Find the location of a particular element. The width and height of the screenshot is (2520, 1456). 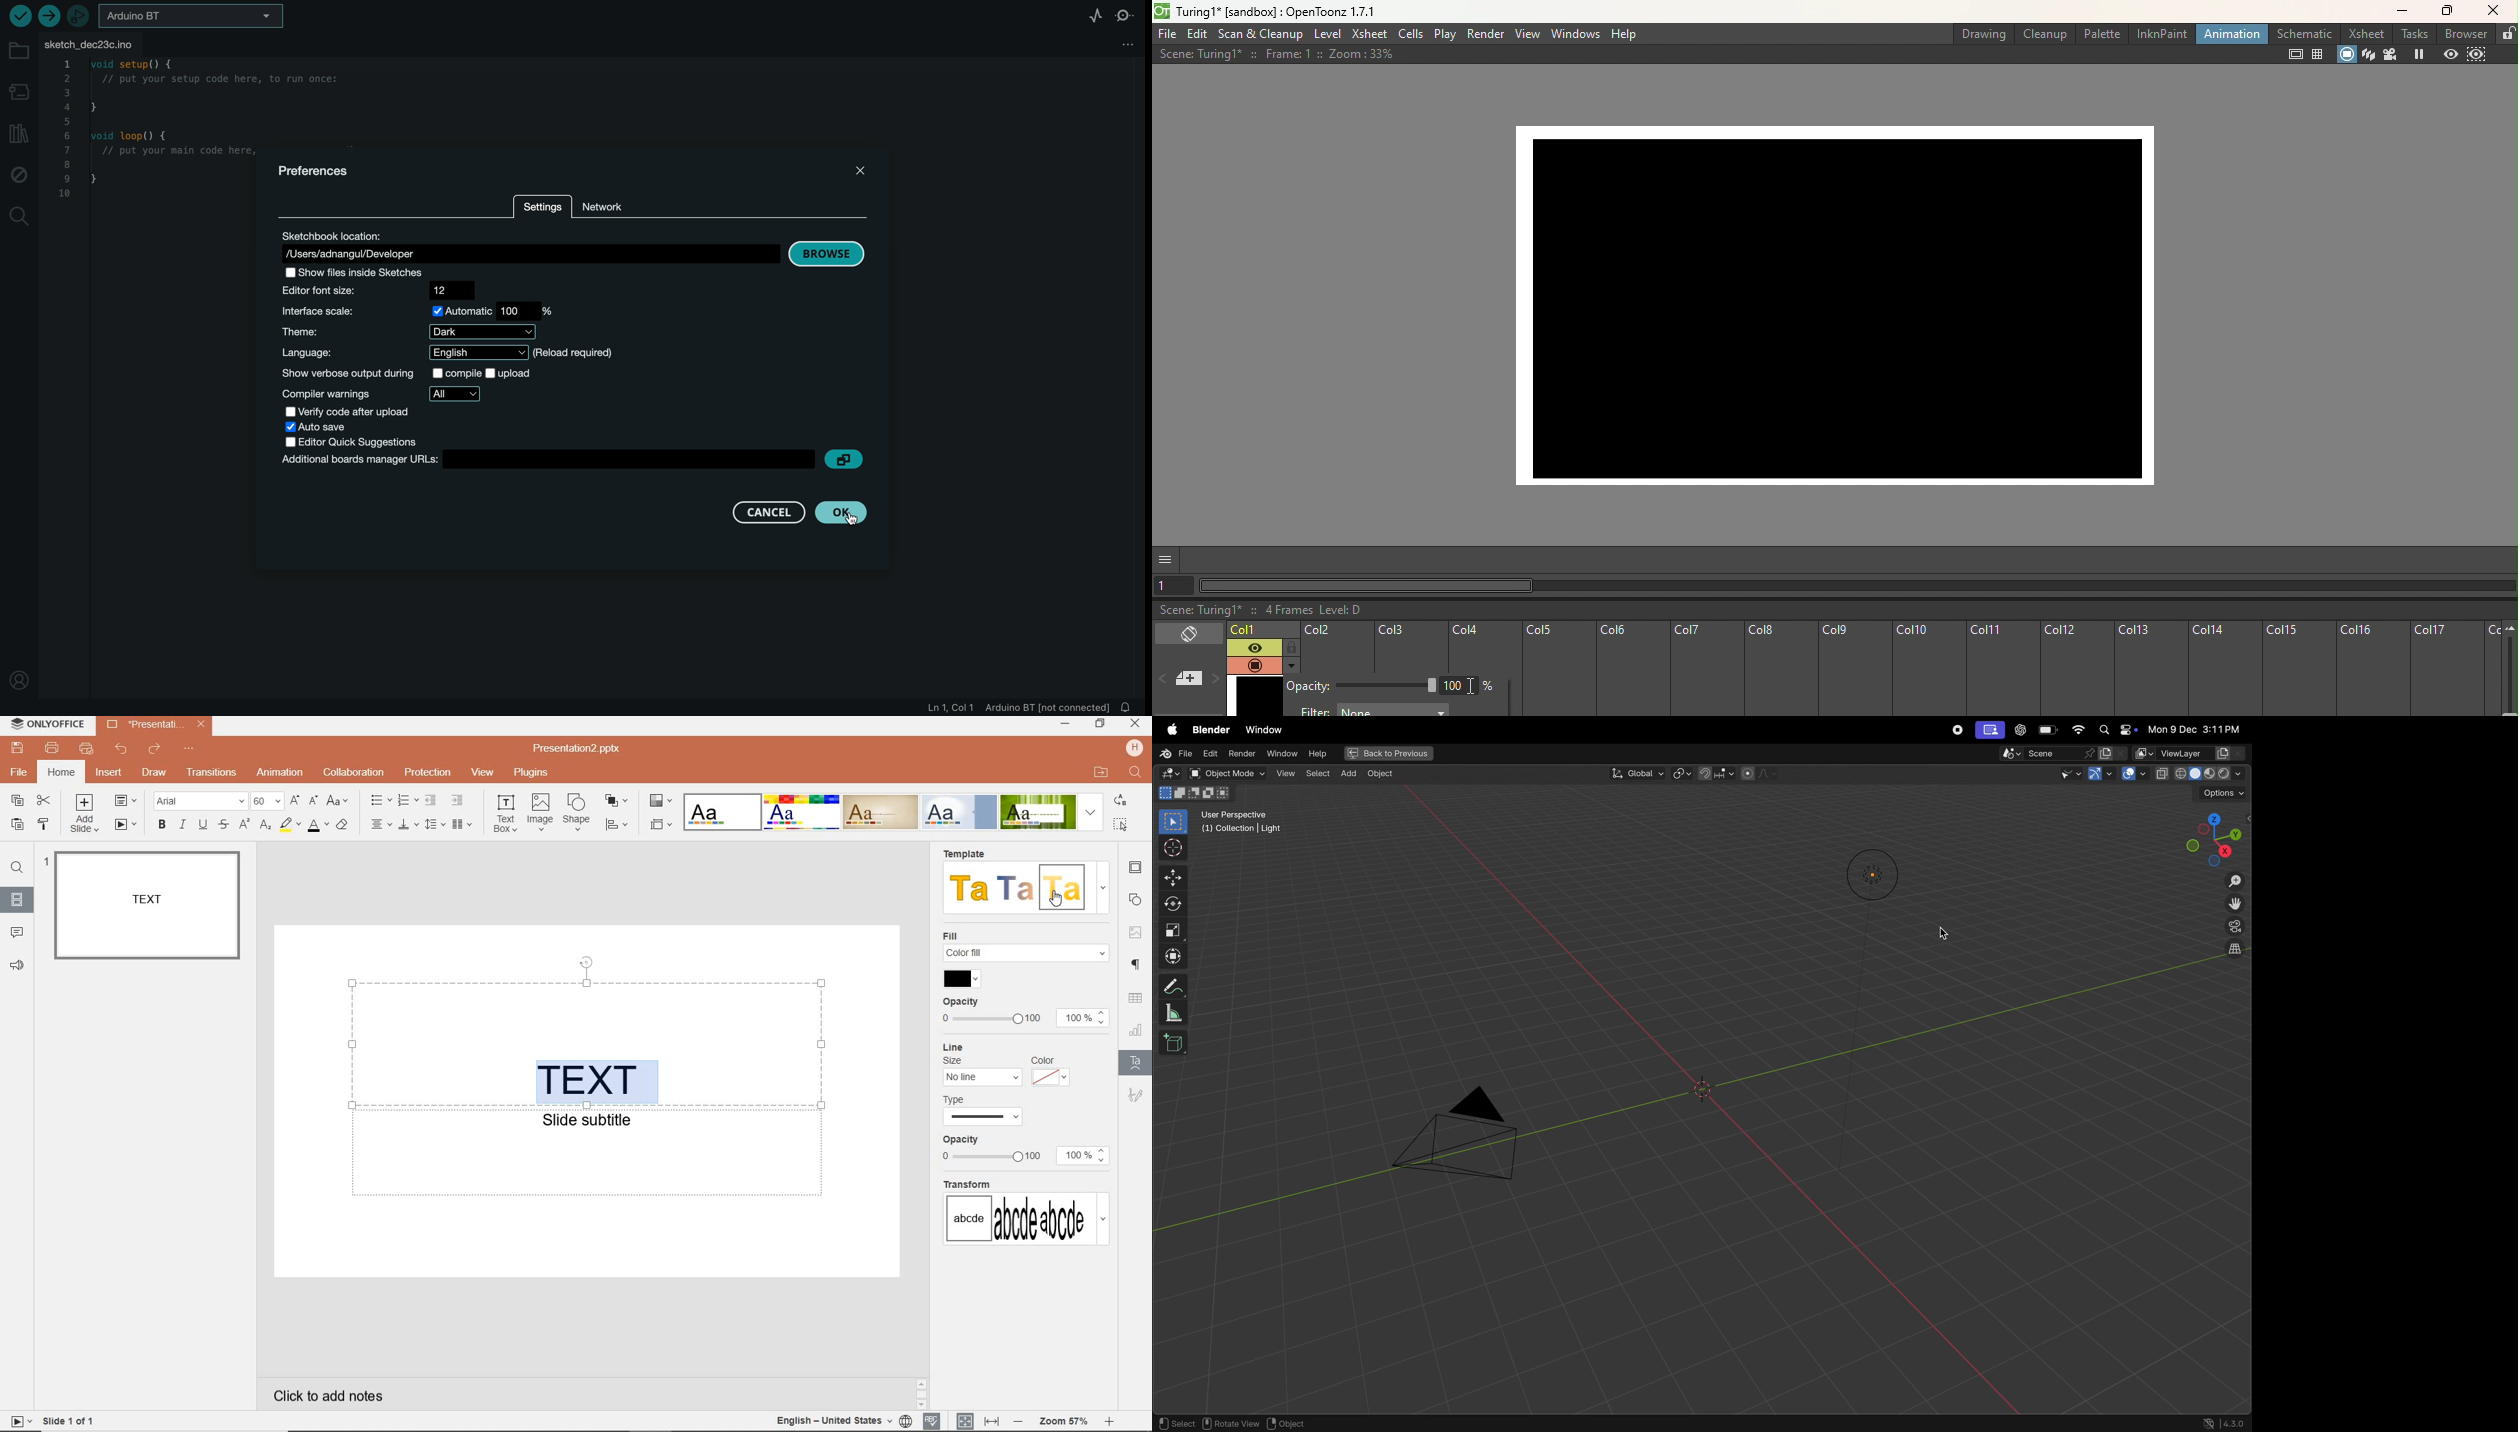

CUSTOMIZE QUICK ACCESS TOOLBAR is located at coordinates (188, 751).